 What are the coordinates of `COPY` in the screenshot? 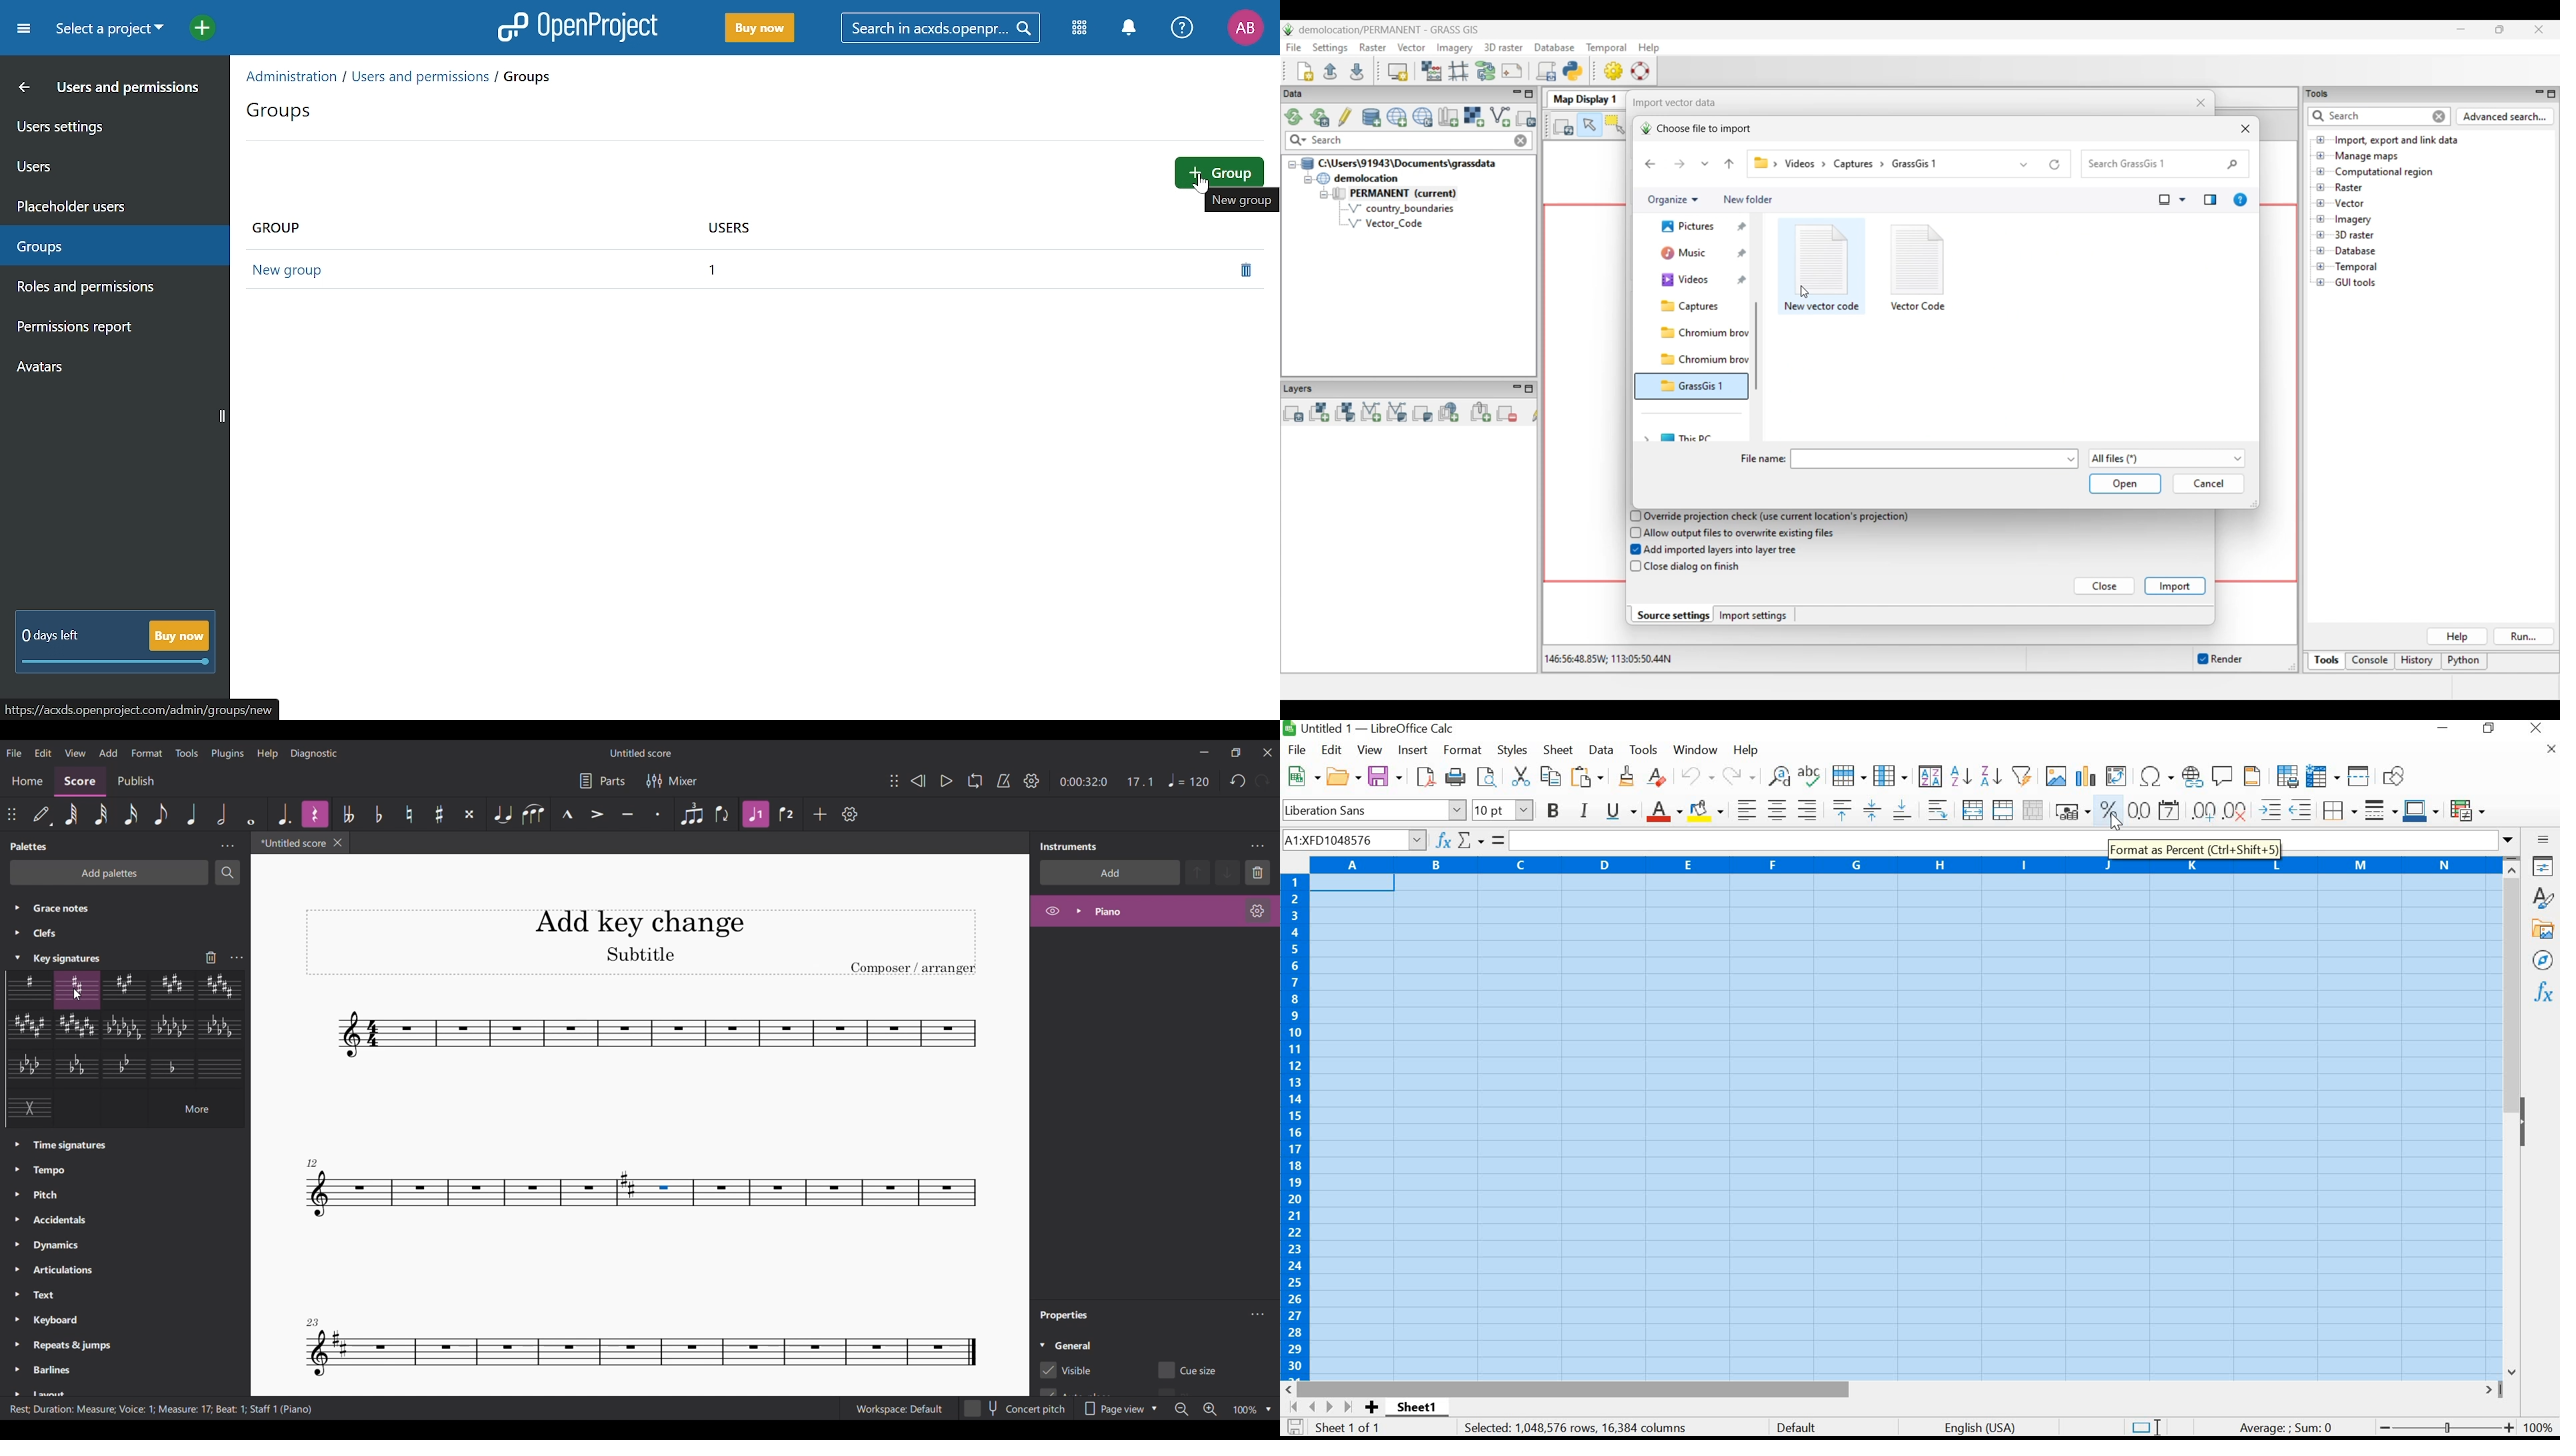 It's located at (1549, 777).